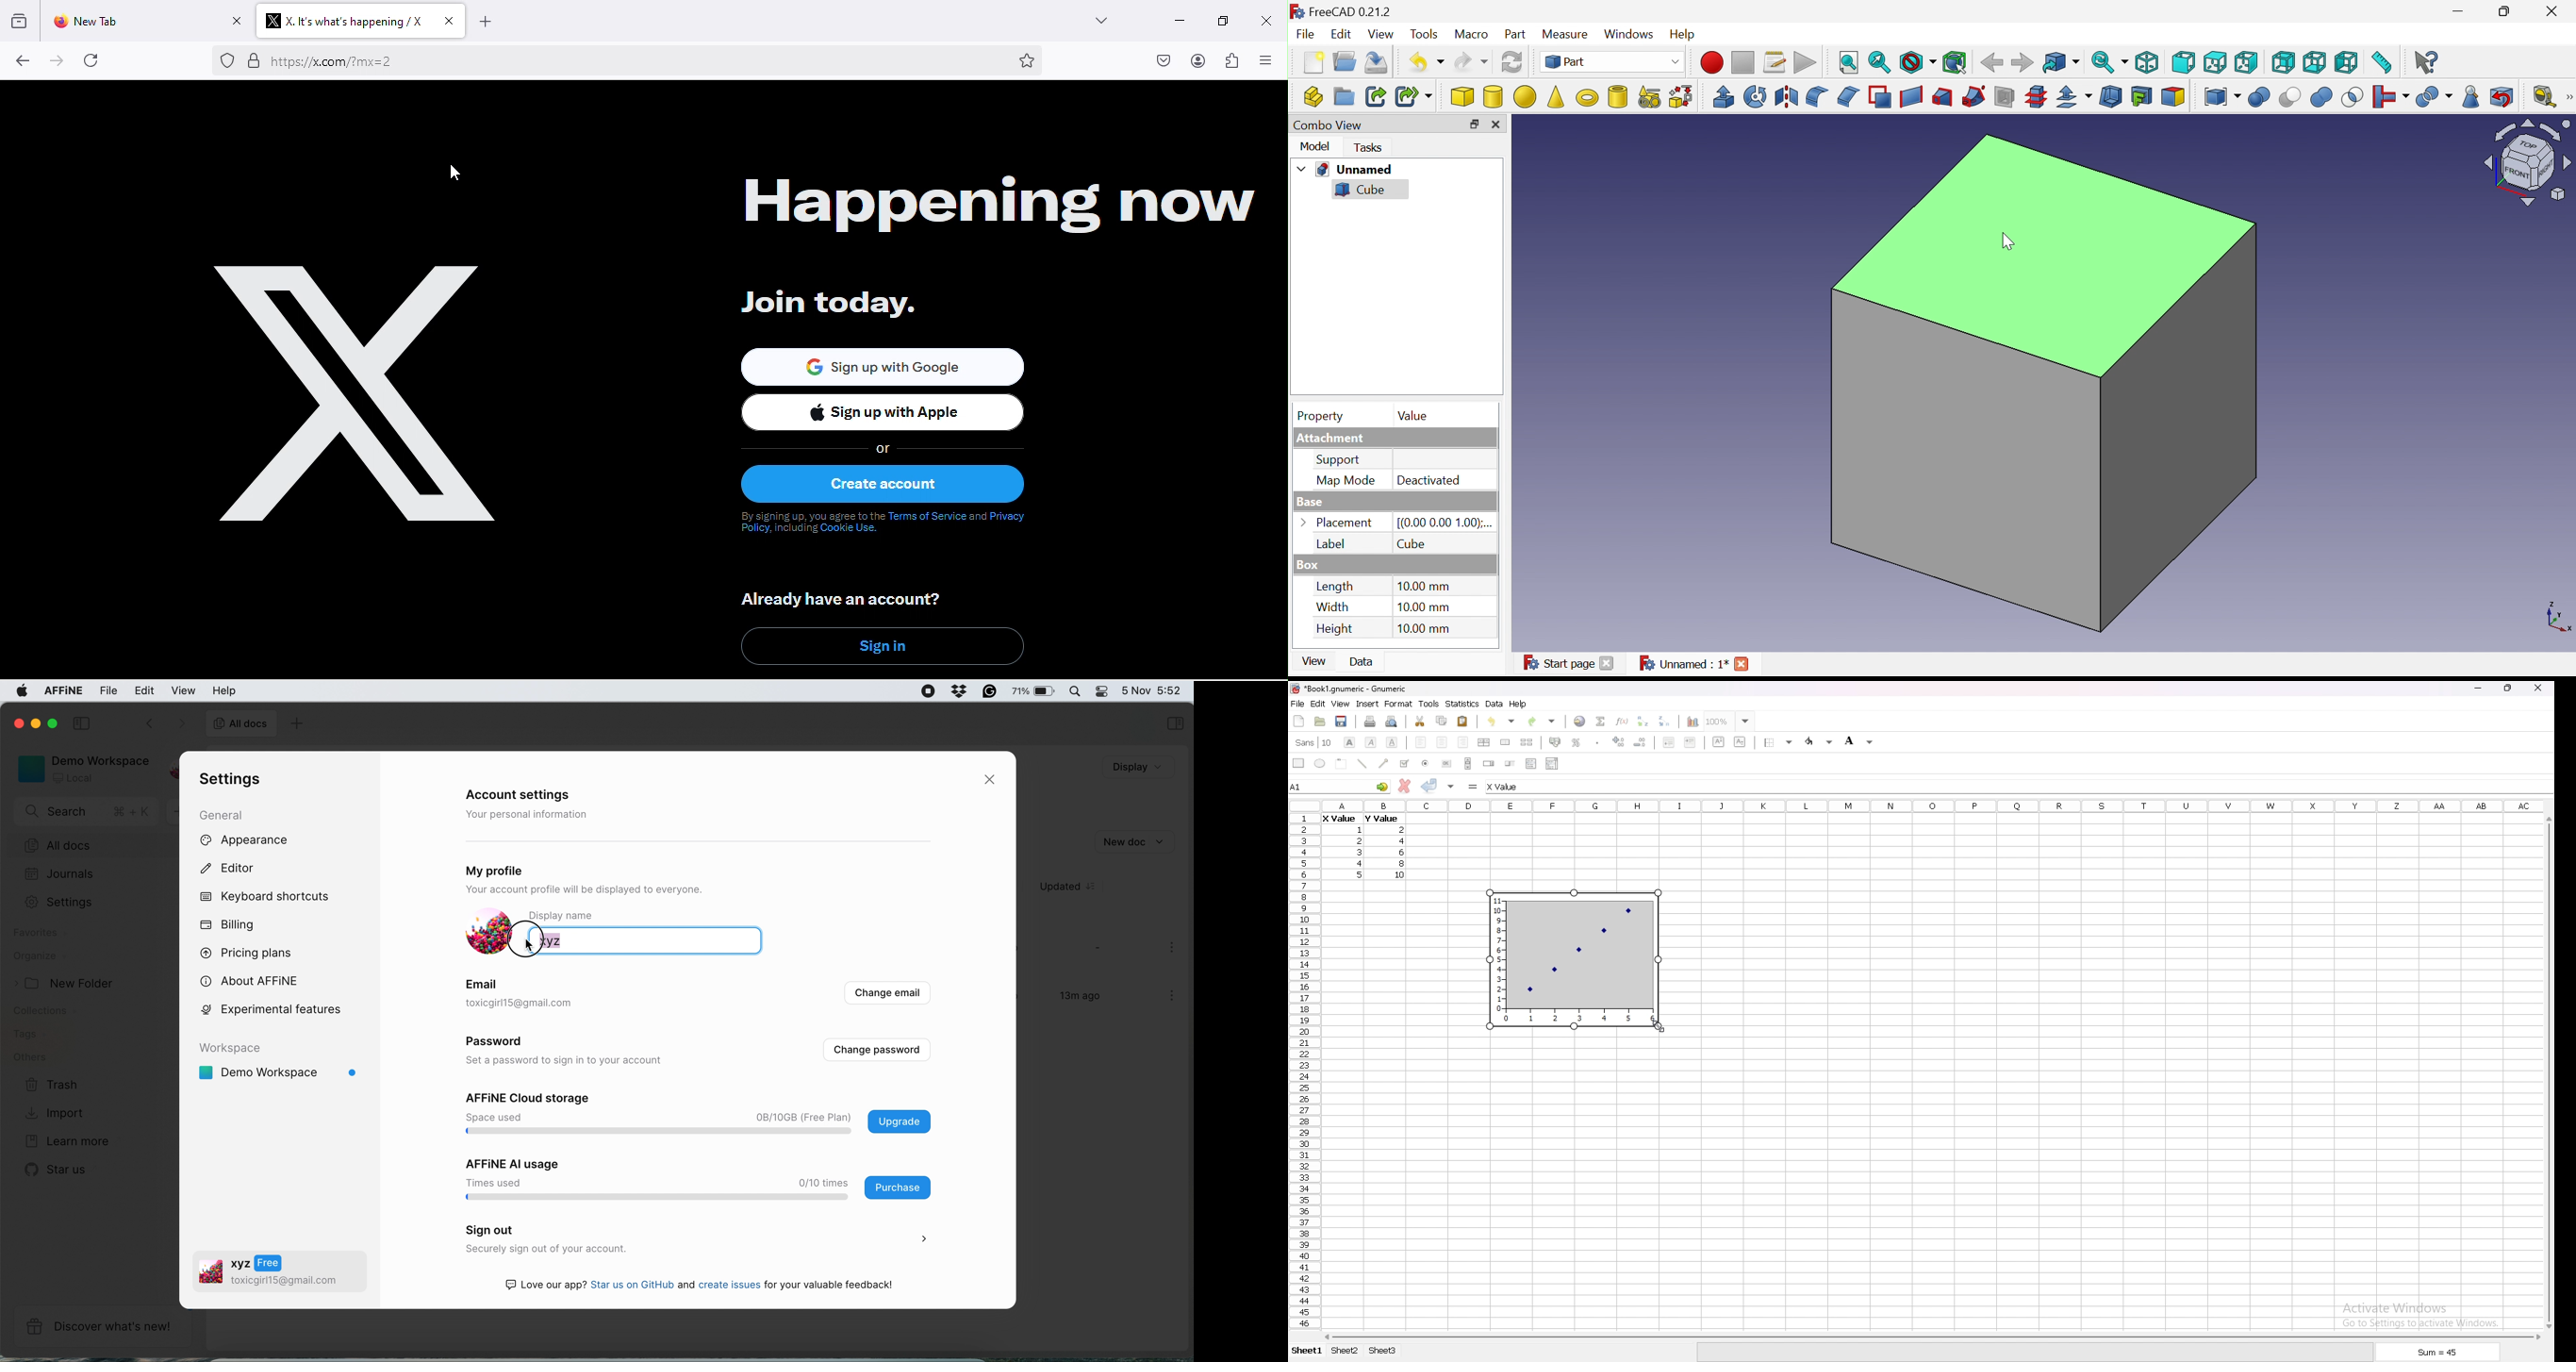 This screenshot has width=2576, height=1372. What do you see at coordinates (484, 982) in the screenshot?
I see `email` at bounding box center [484, 982].